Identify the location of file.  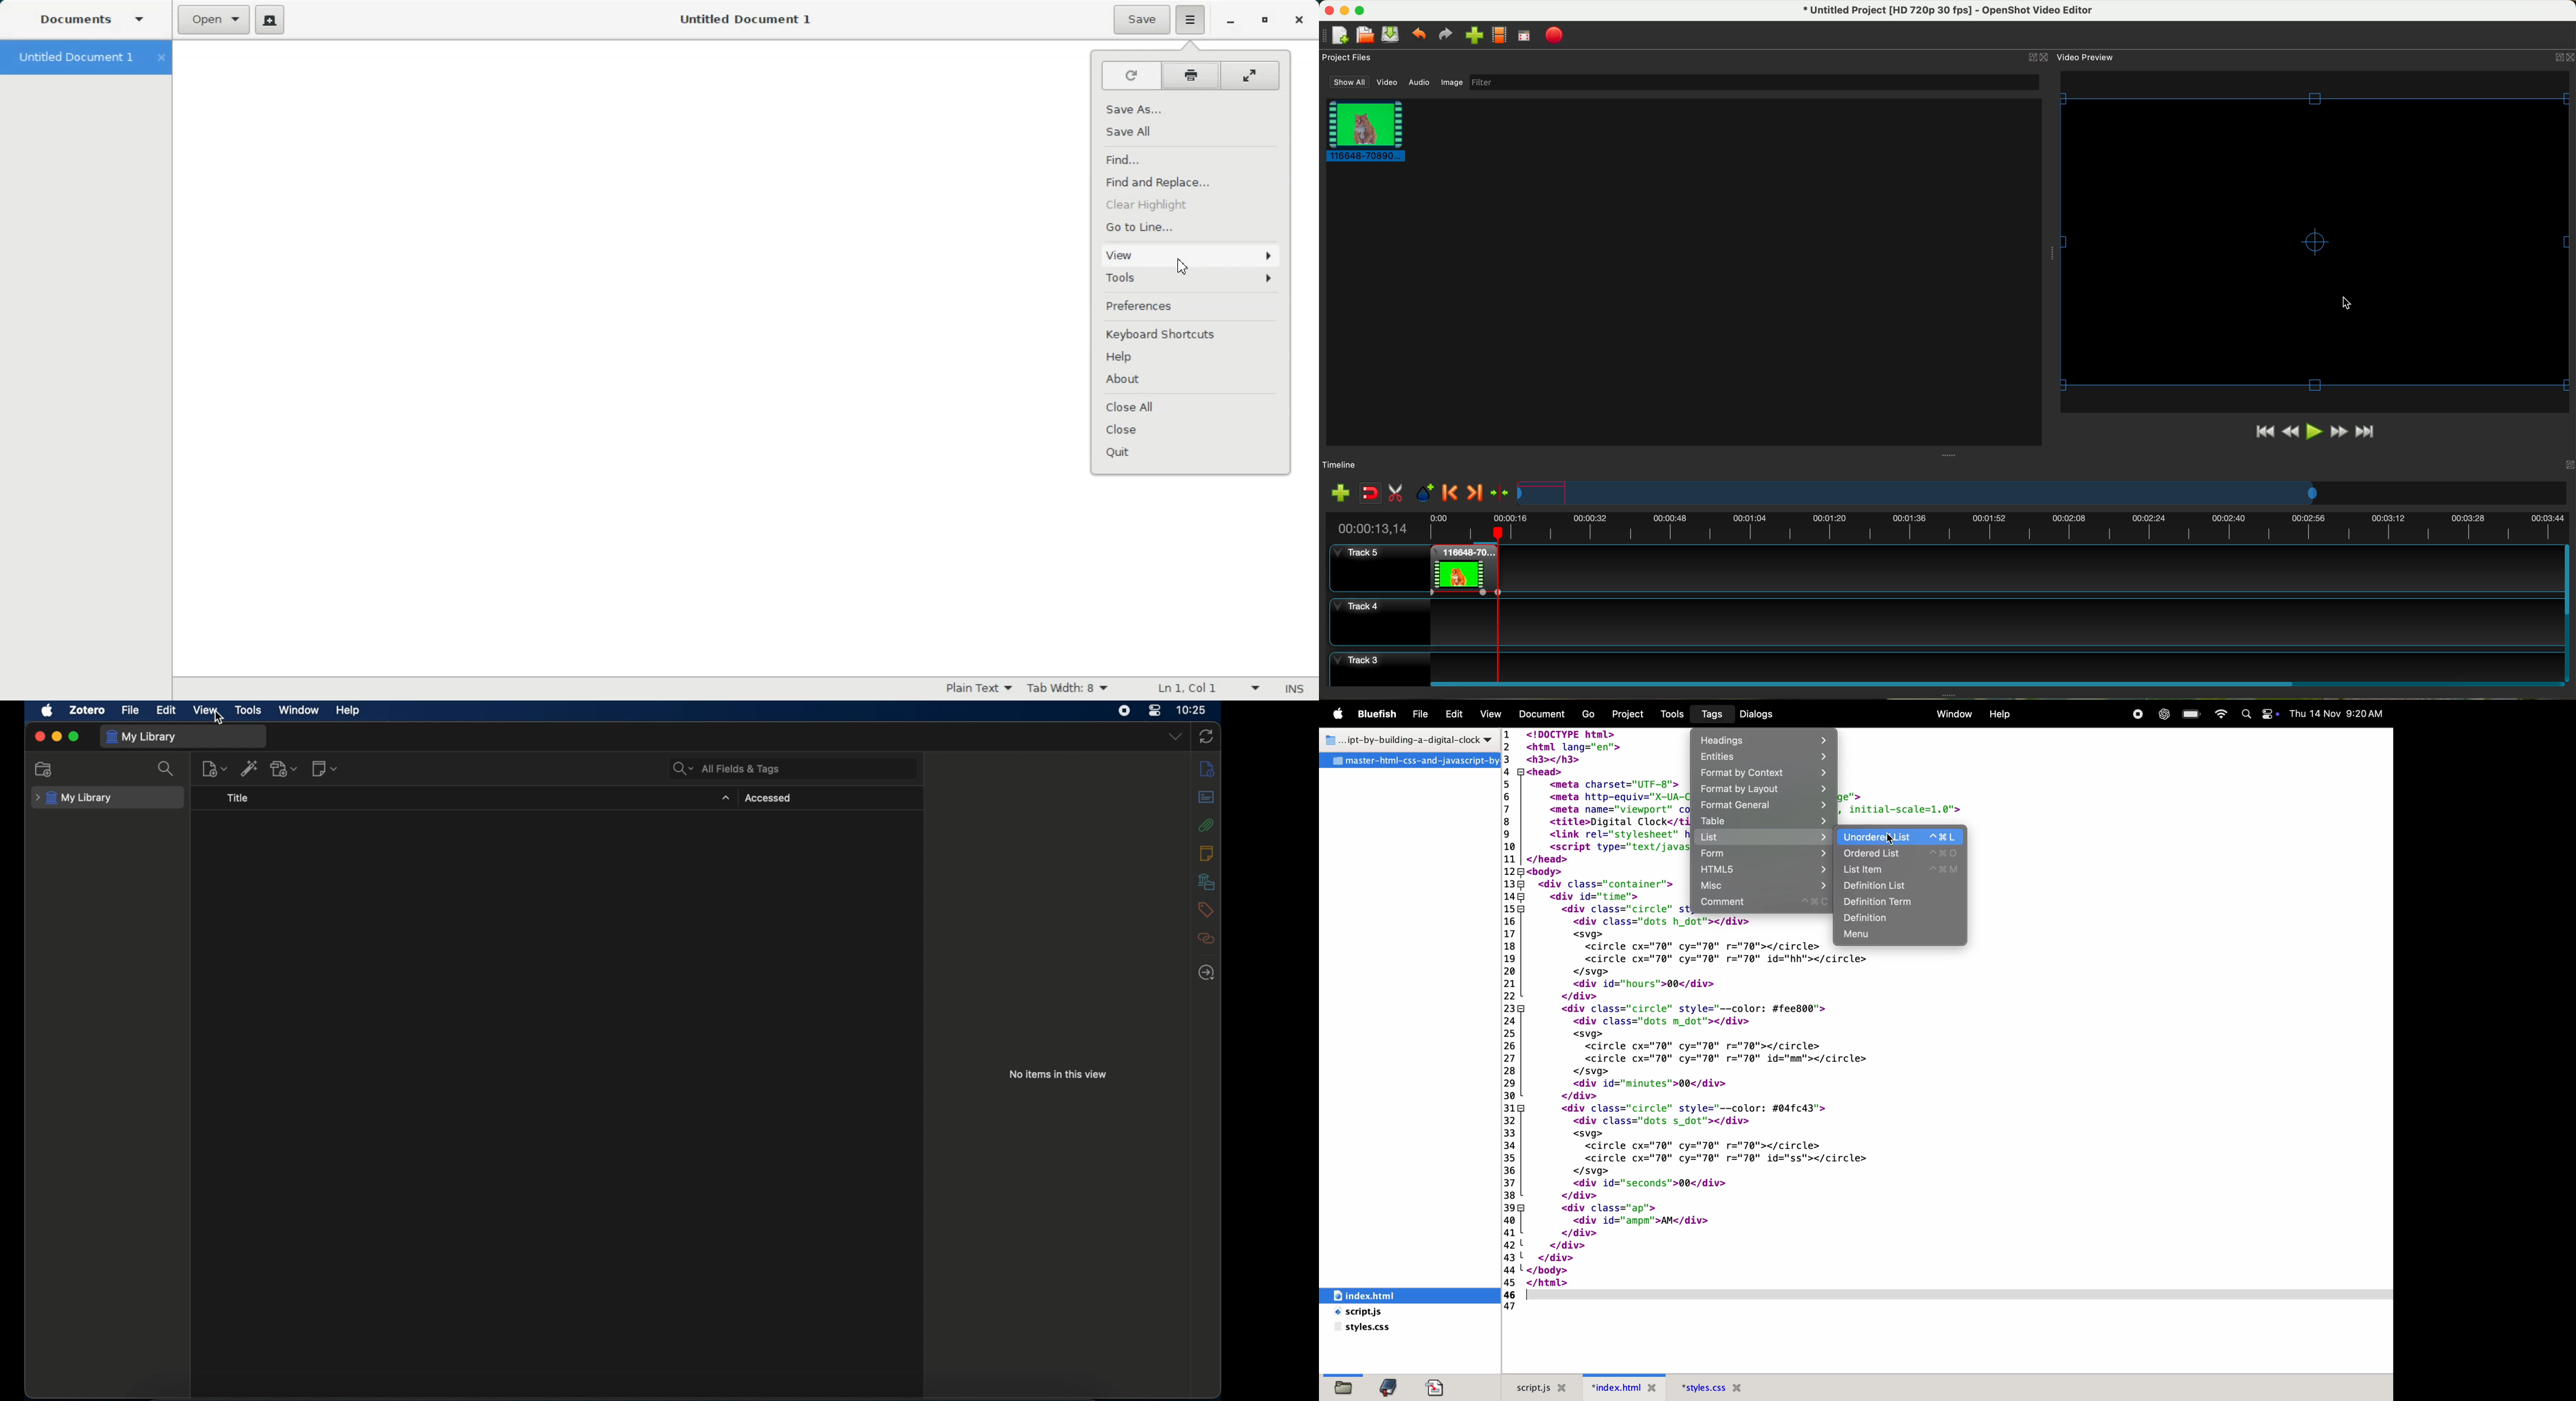
(130, 710).